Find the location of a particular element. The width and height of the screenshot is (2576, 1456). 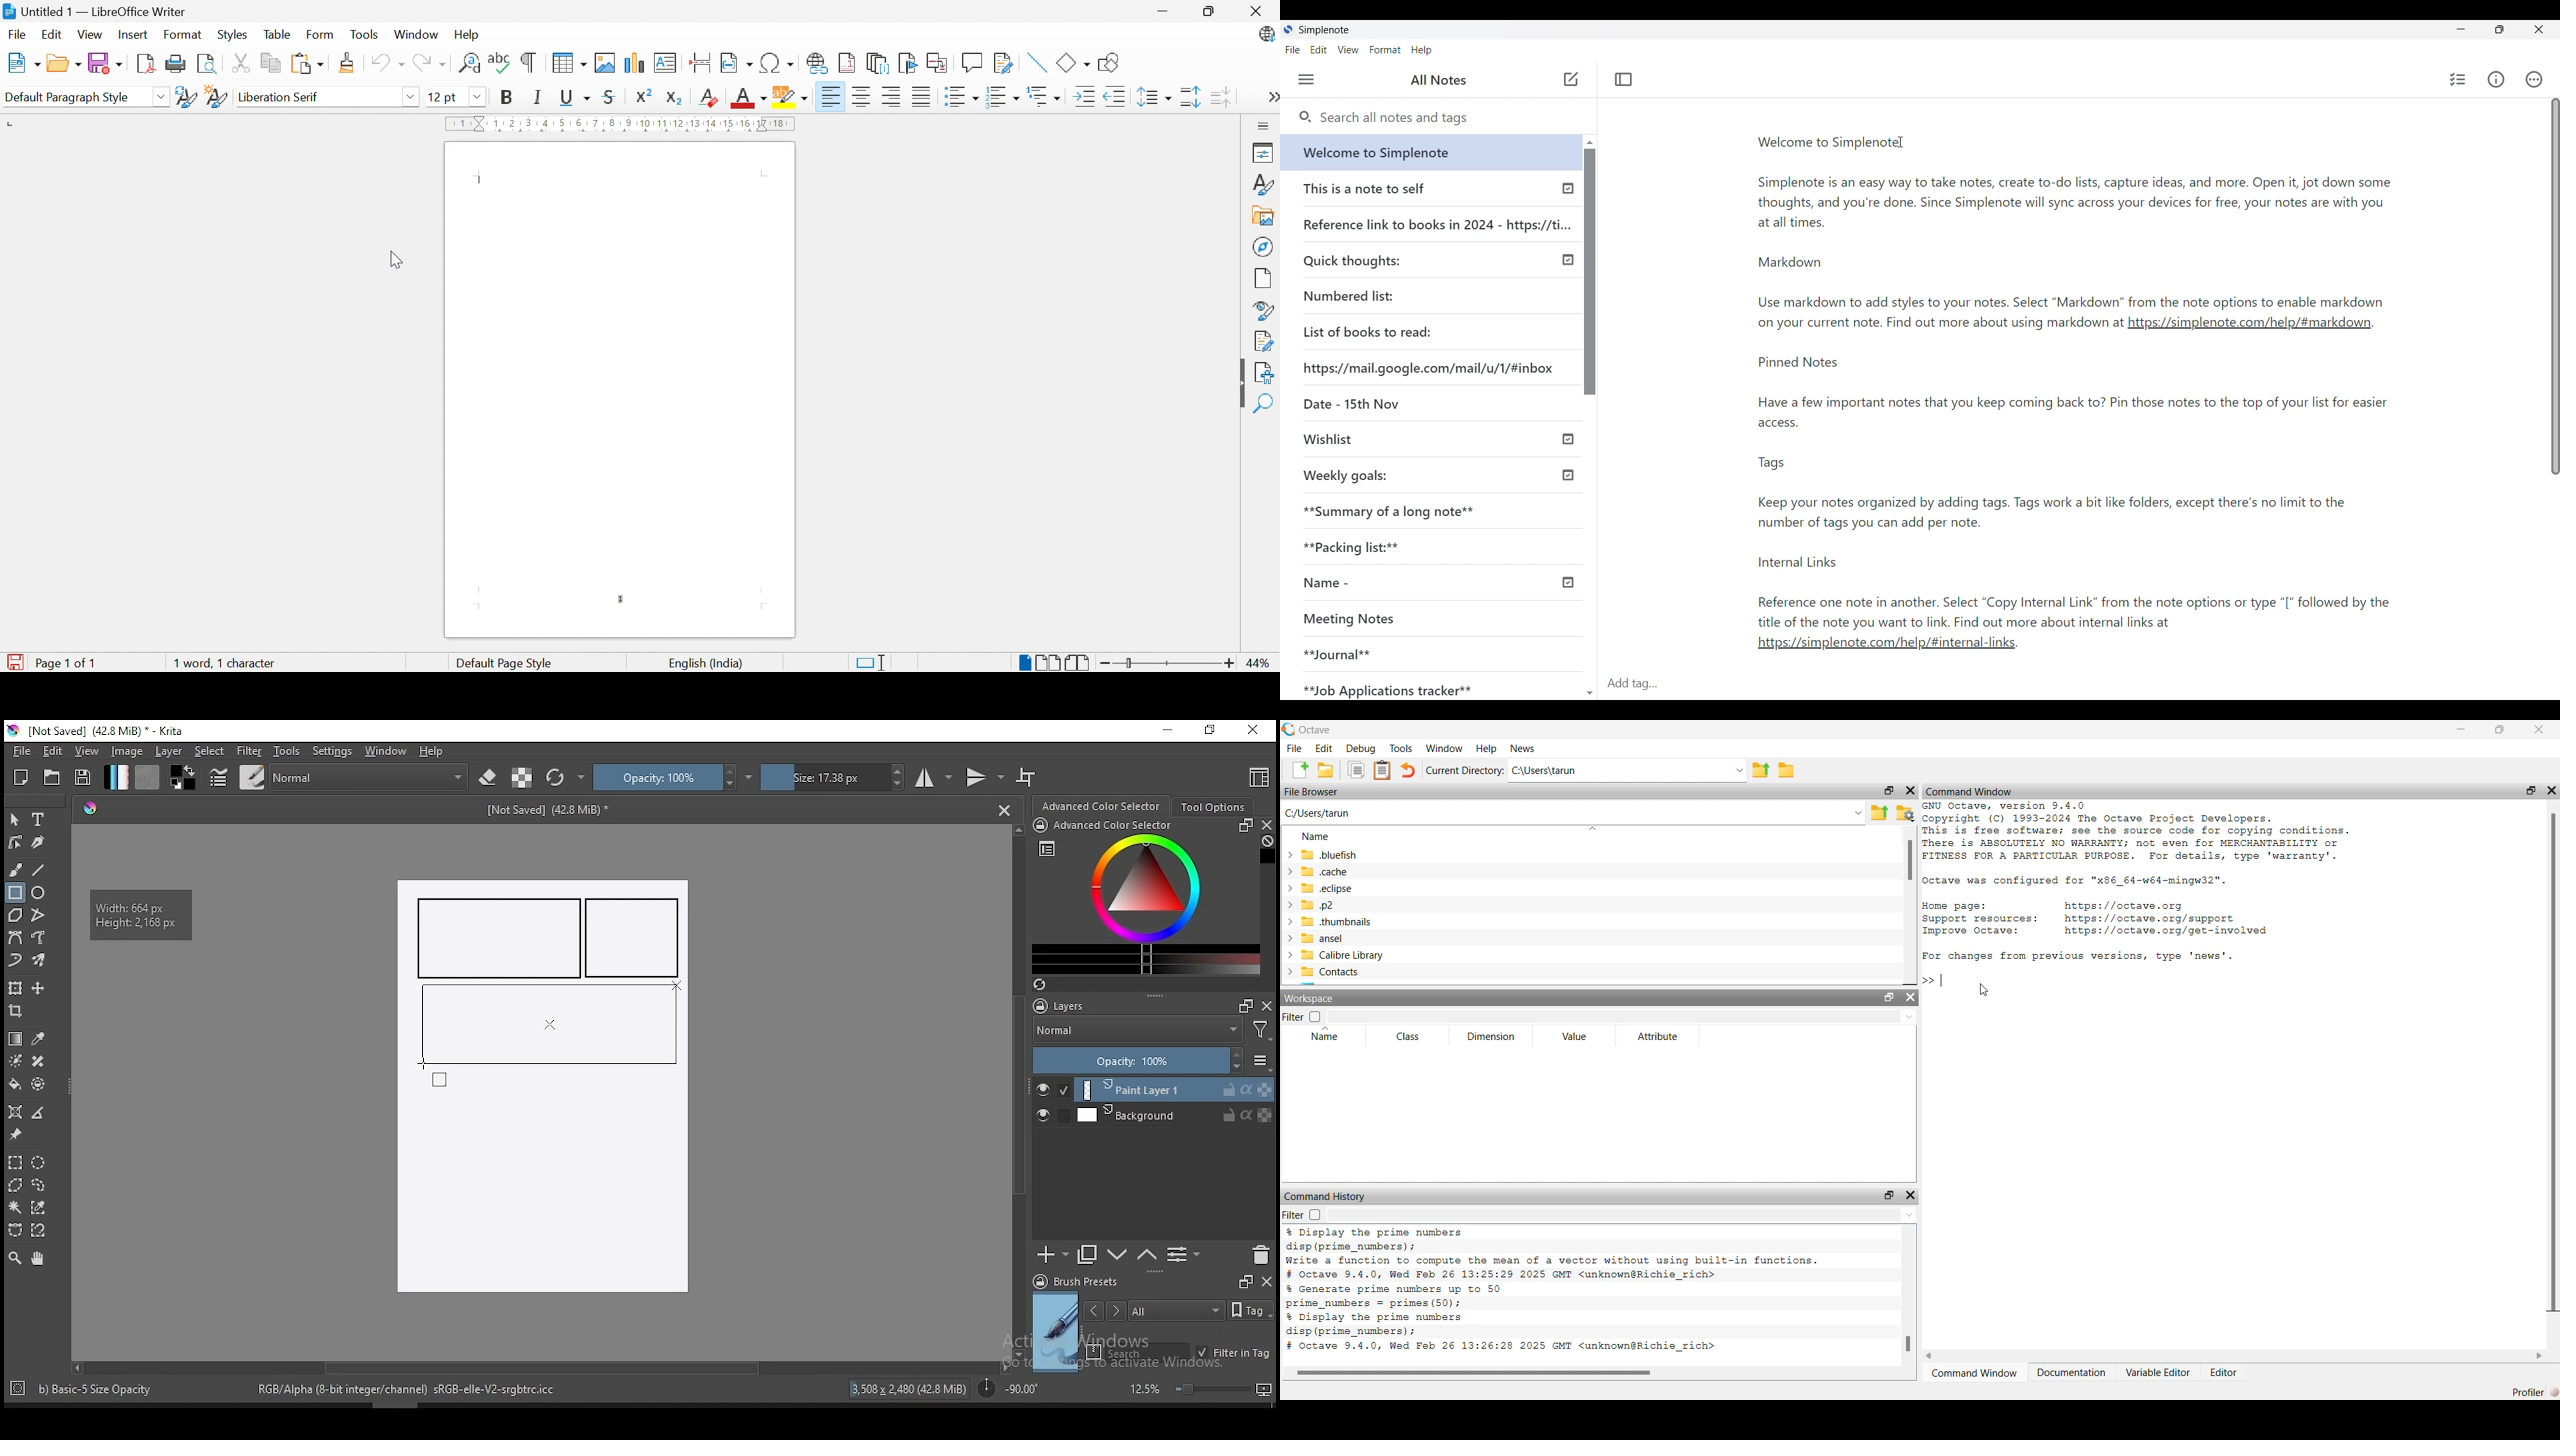

Paste is located at coordinates (311, 64).